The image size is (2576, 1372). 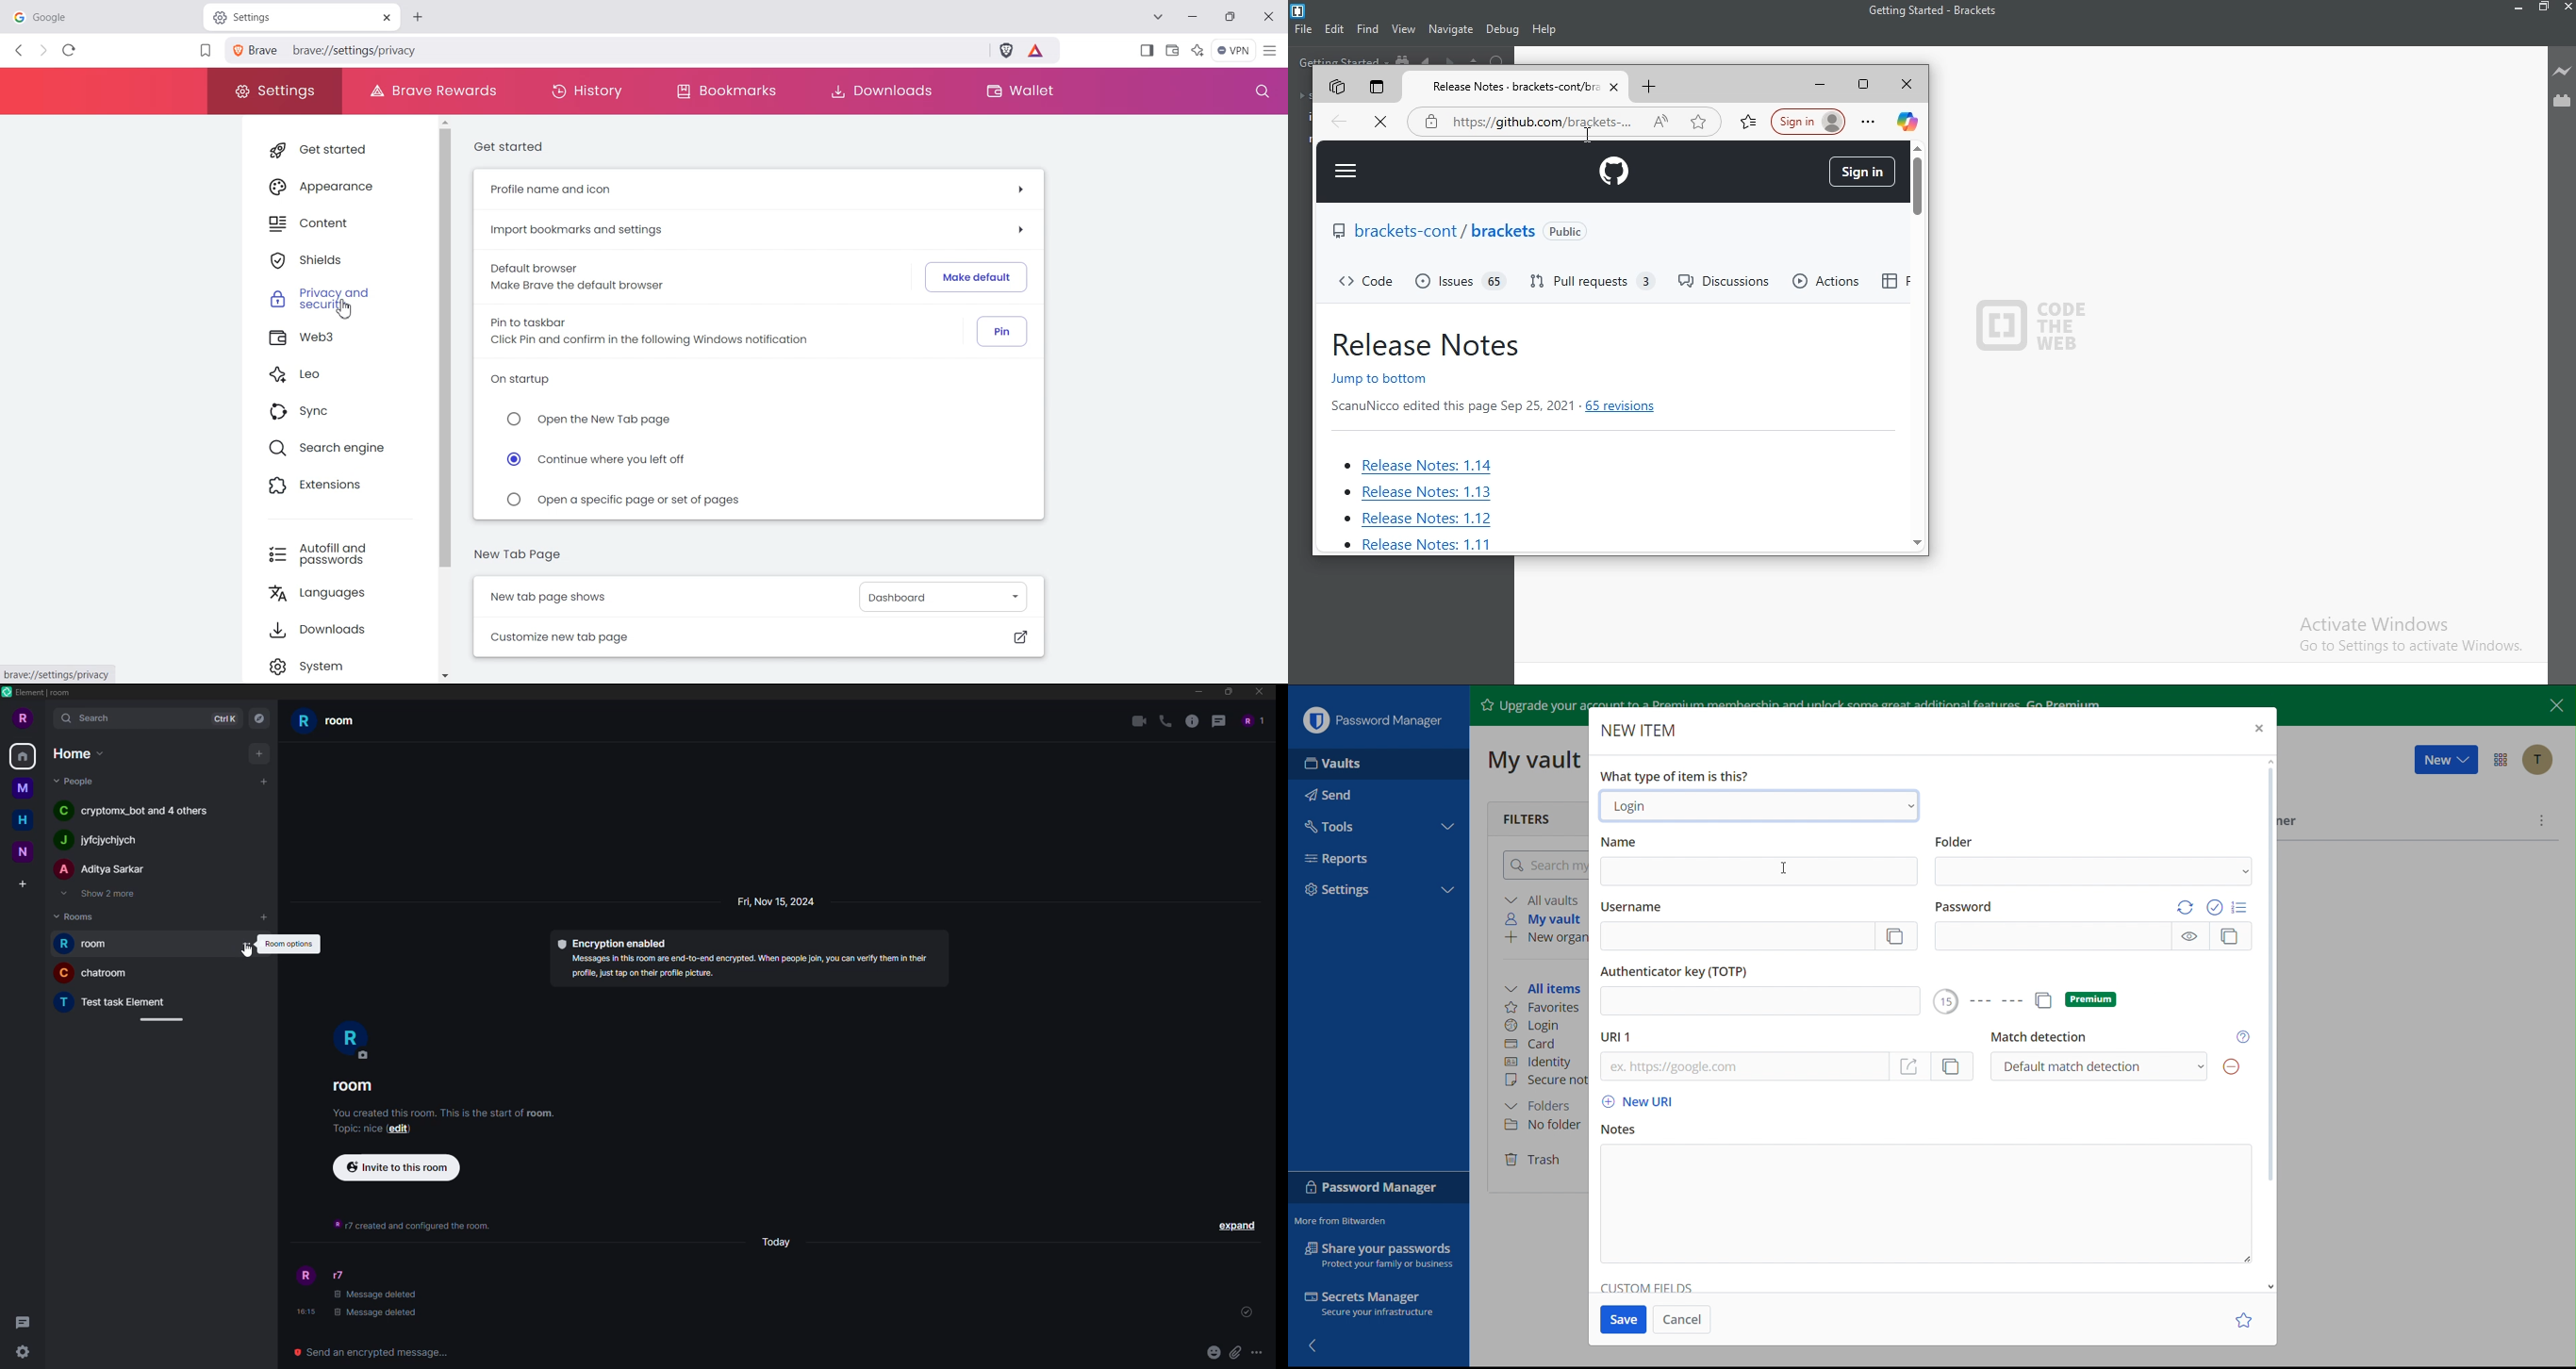 What do you see at coordinates (590, 596) in the screenshot?
I see `new tab page shows` at bounding box center [590, 596].